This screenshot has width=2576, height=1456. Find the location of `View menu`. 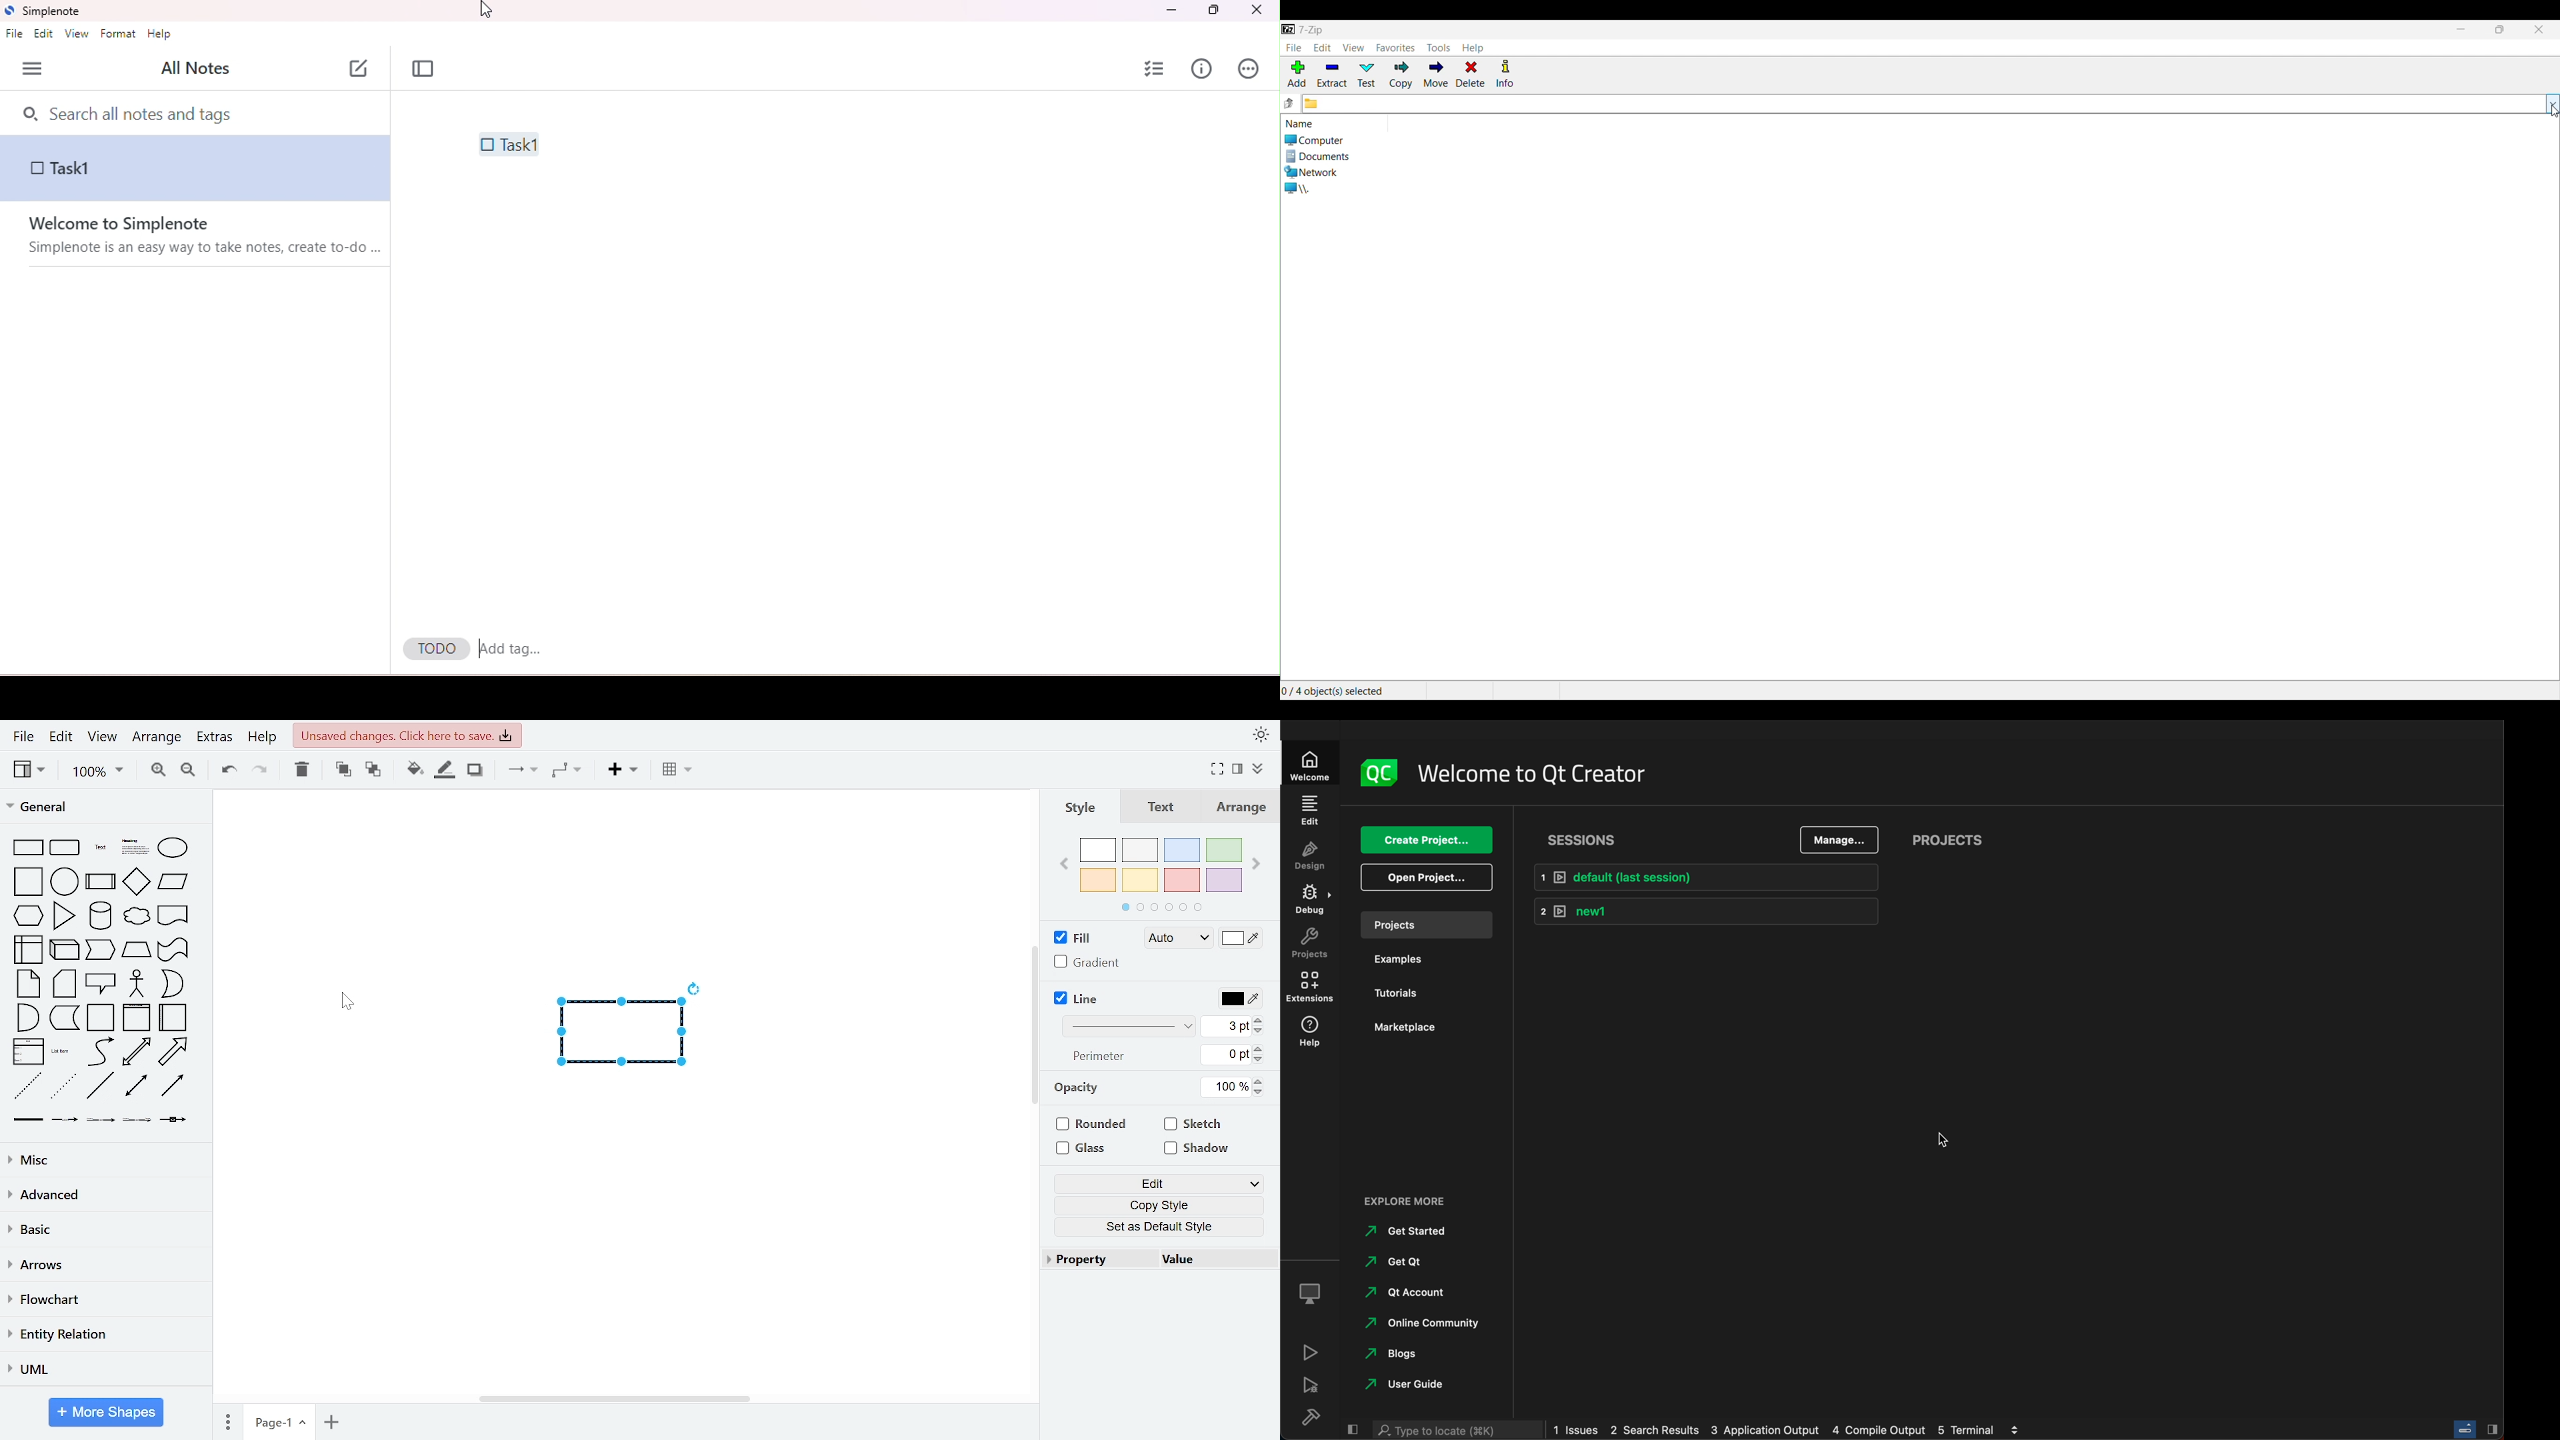

View menu is located at coordinates (1353, 47).